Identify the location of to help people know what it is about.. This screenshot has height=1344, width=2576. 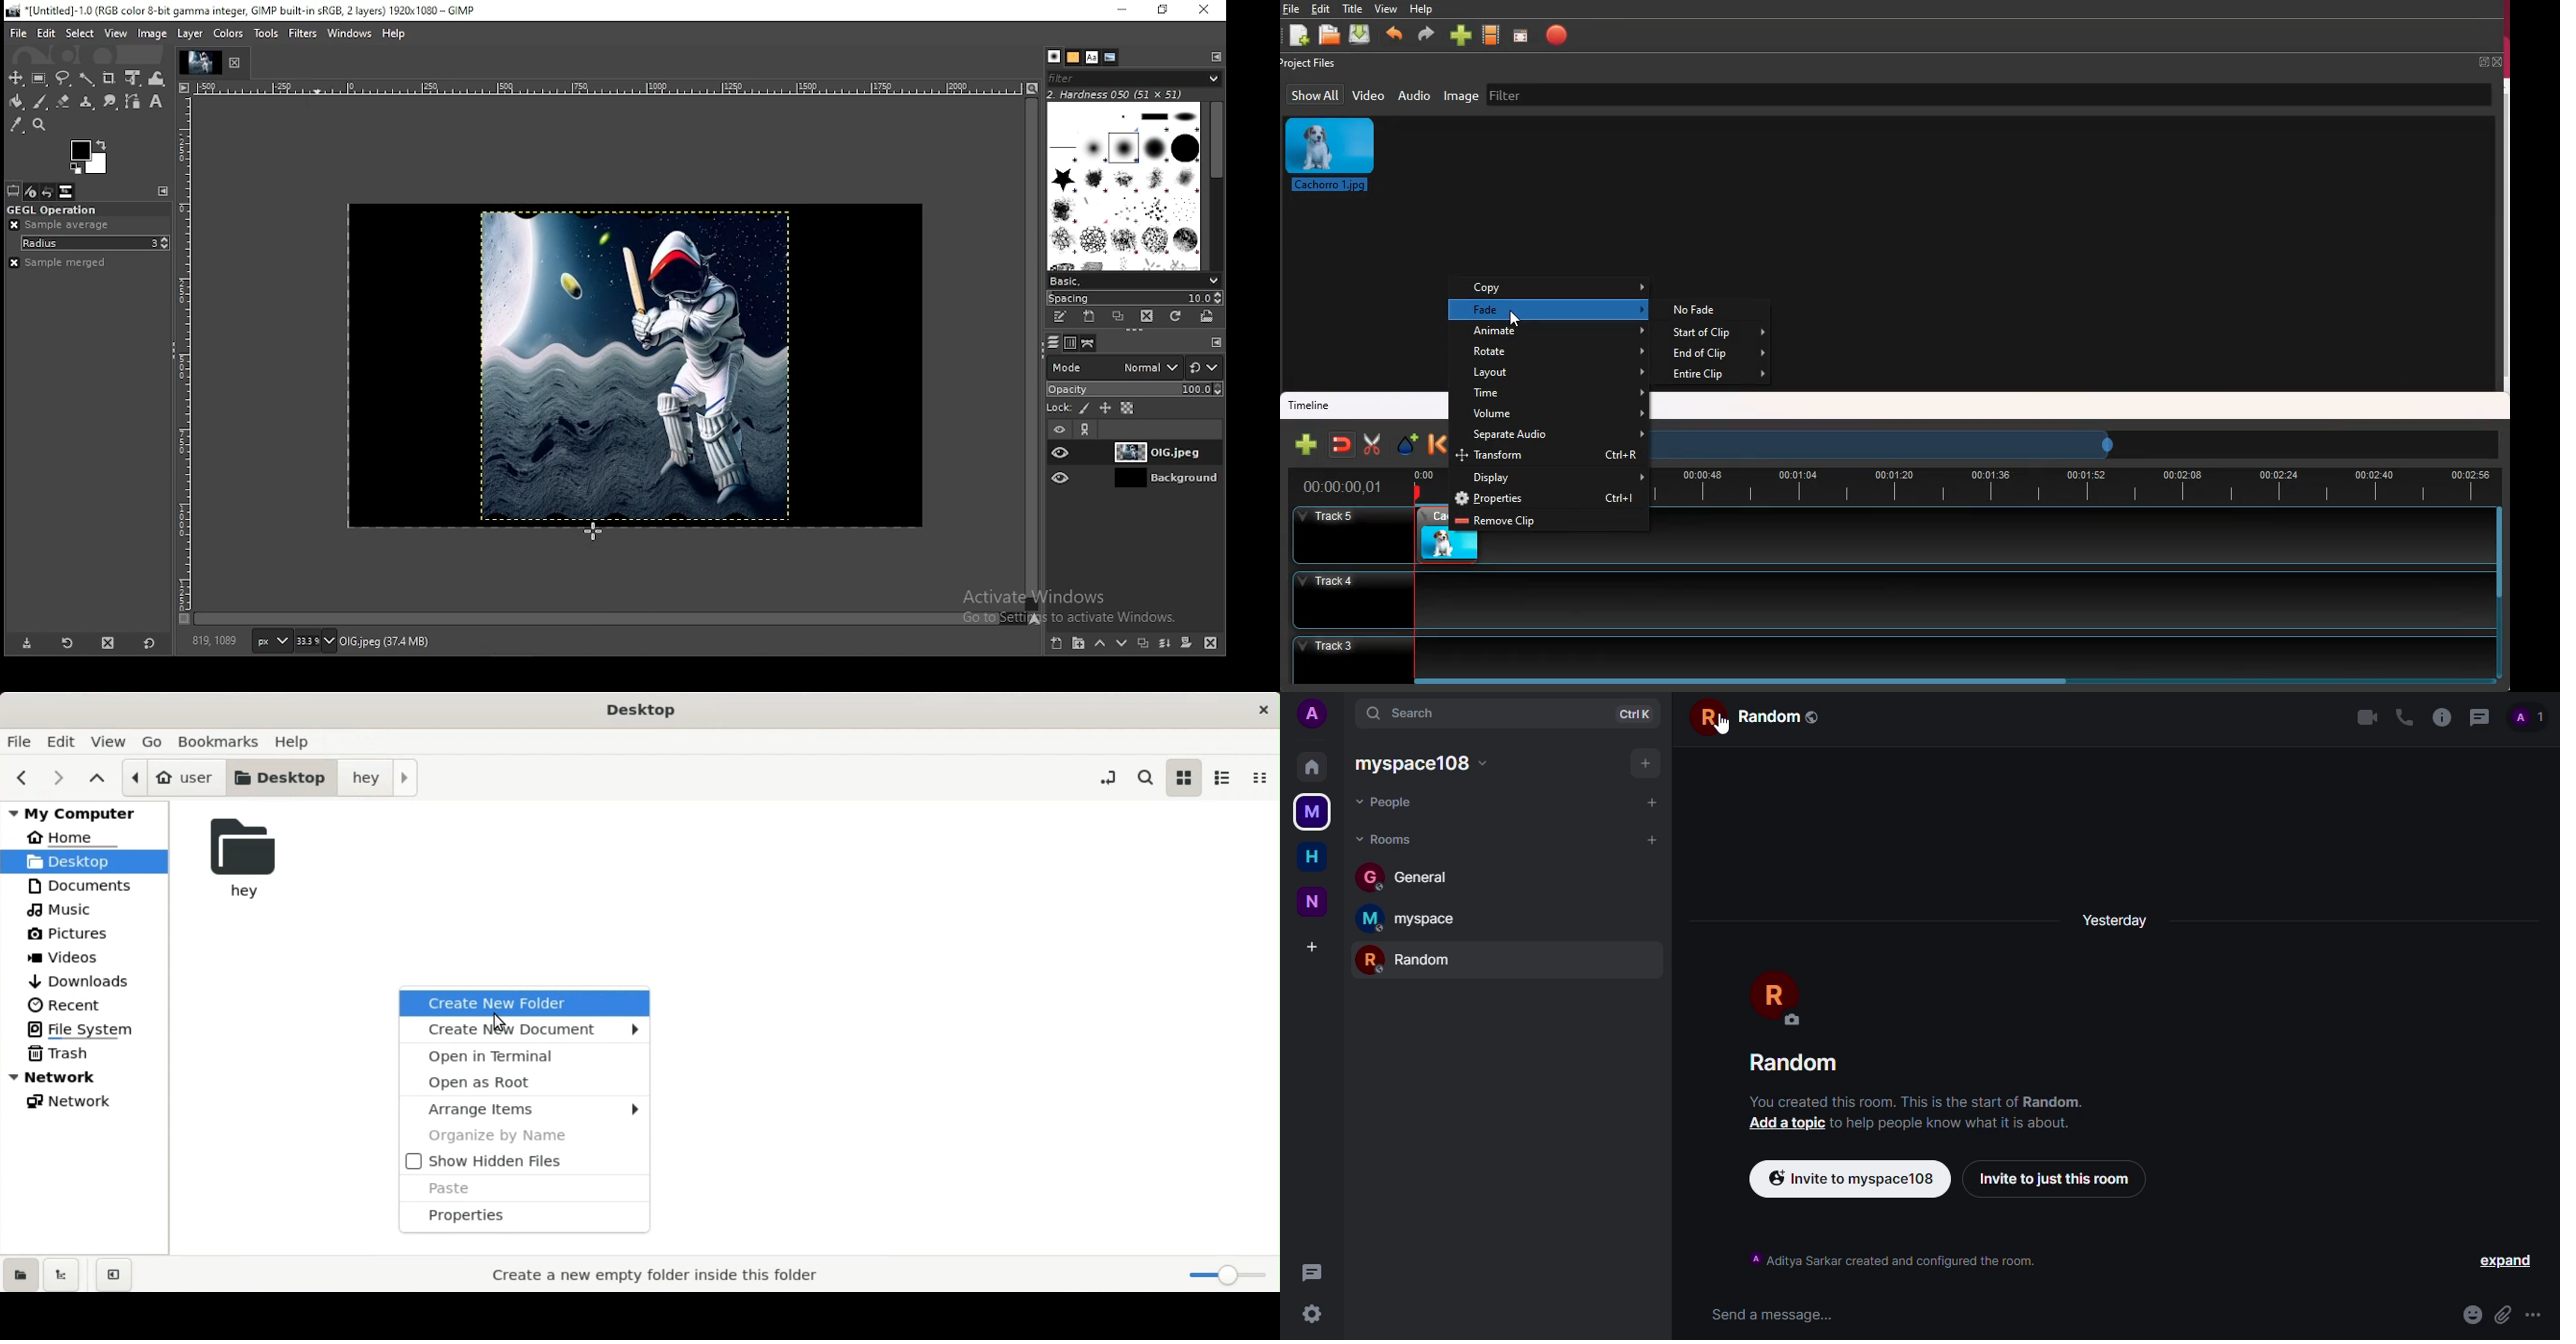
(1952, 1122).